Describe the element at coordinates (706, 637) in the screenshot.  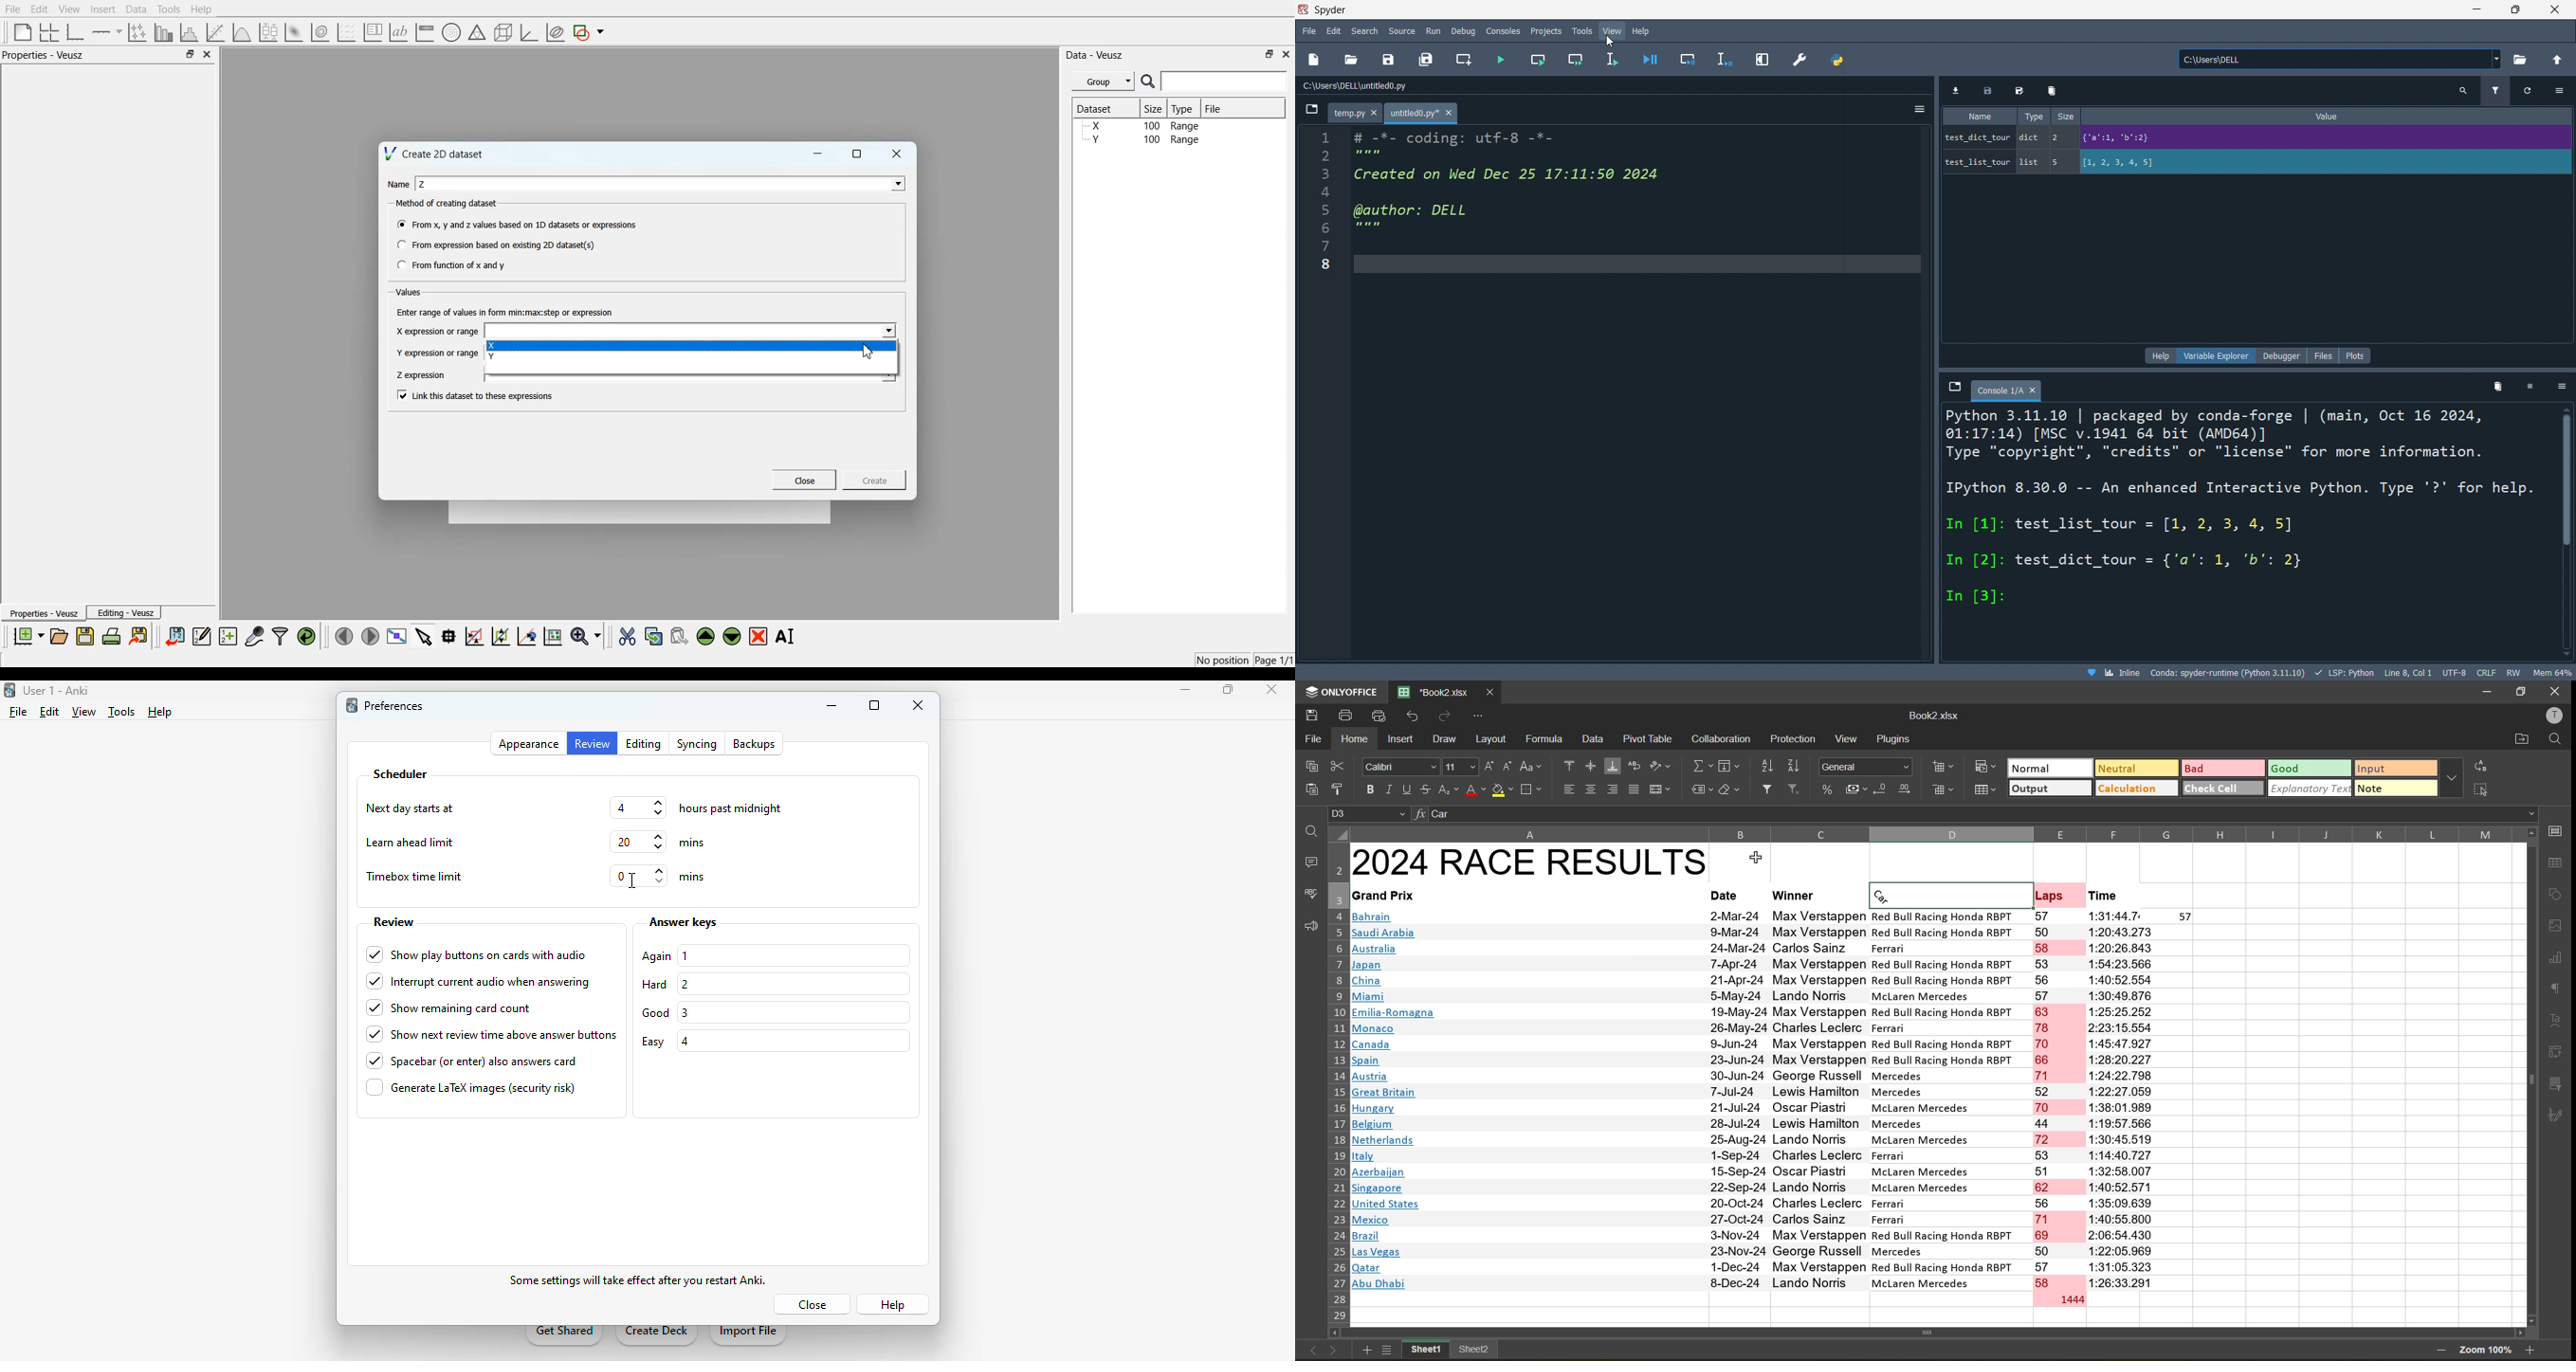
I see `Move up the selected widget` at that location.